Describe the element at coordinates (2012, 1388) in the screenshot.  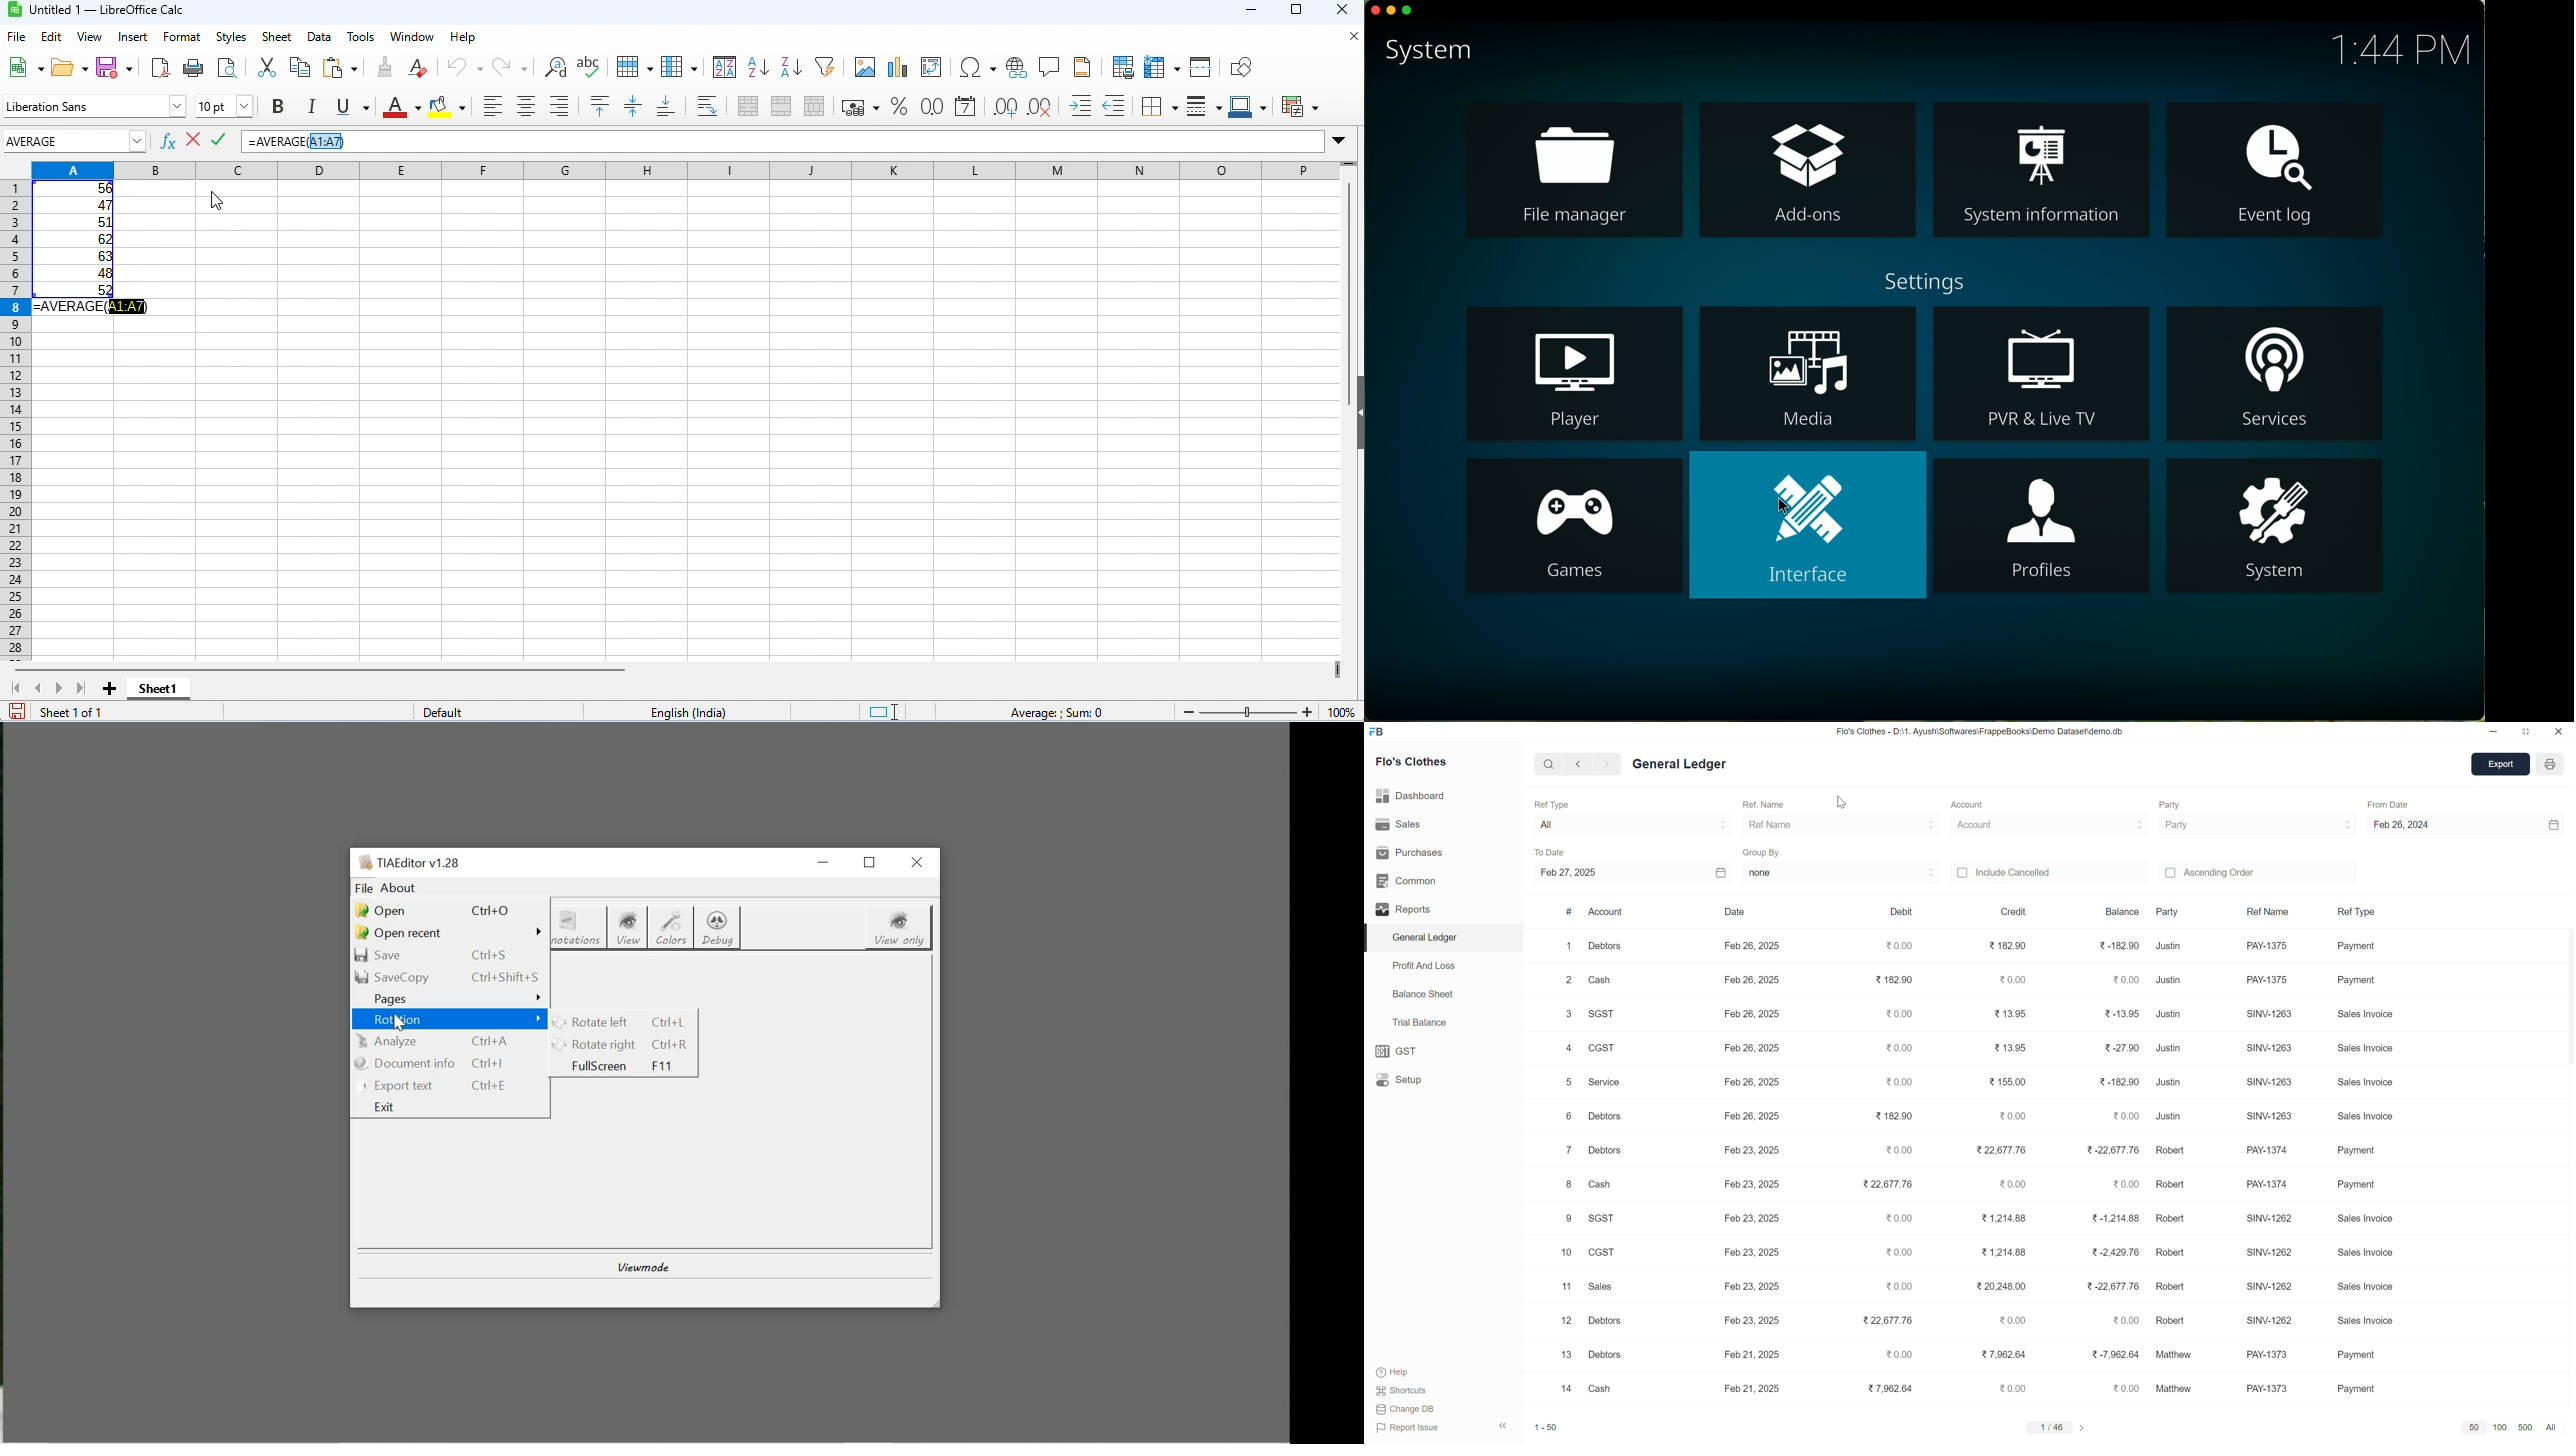
I see `0.00` at that location.